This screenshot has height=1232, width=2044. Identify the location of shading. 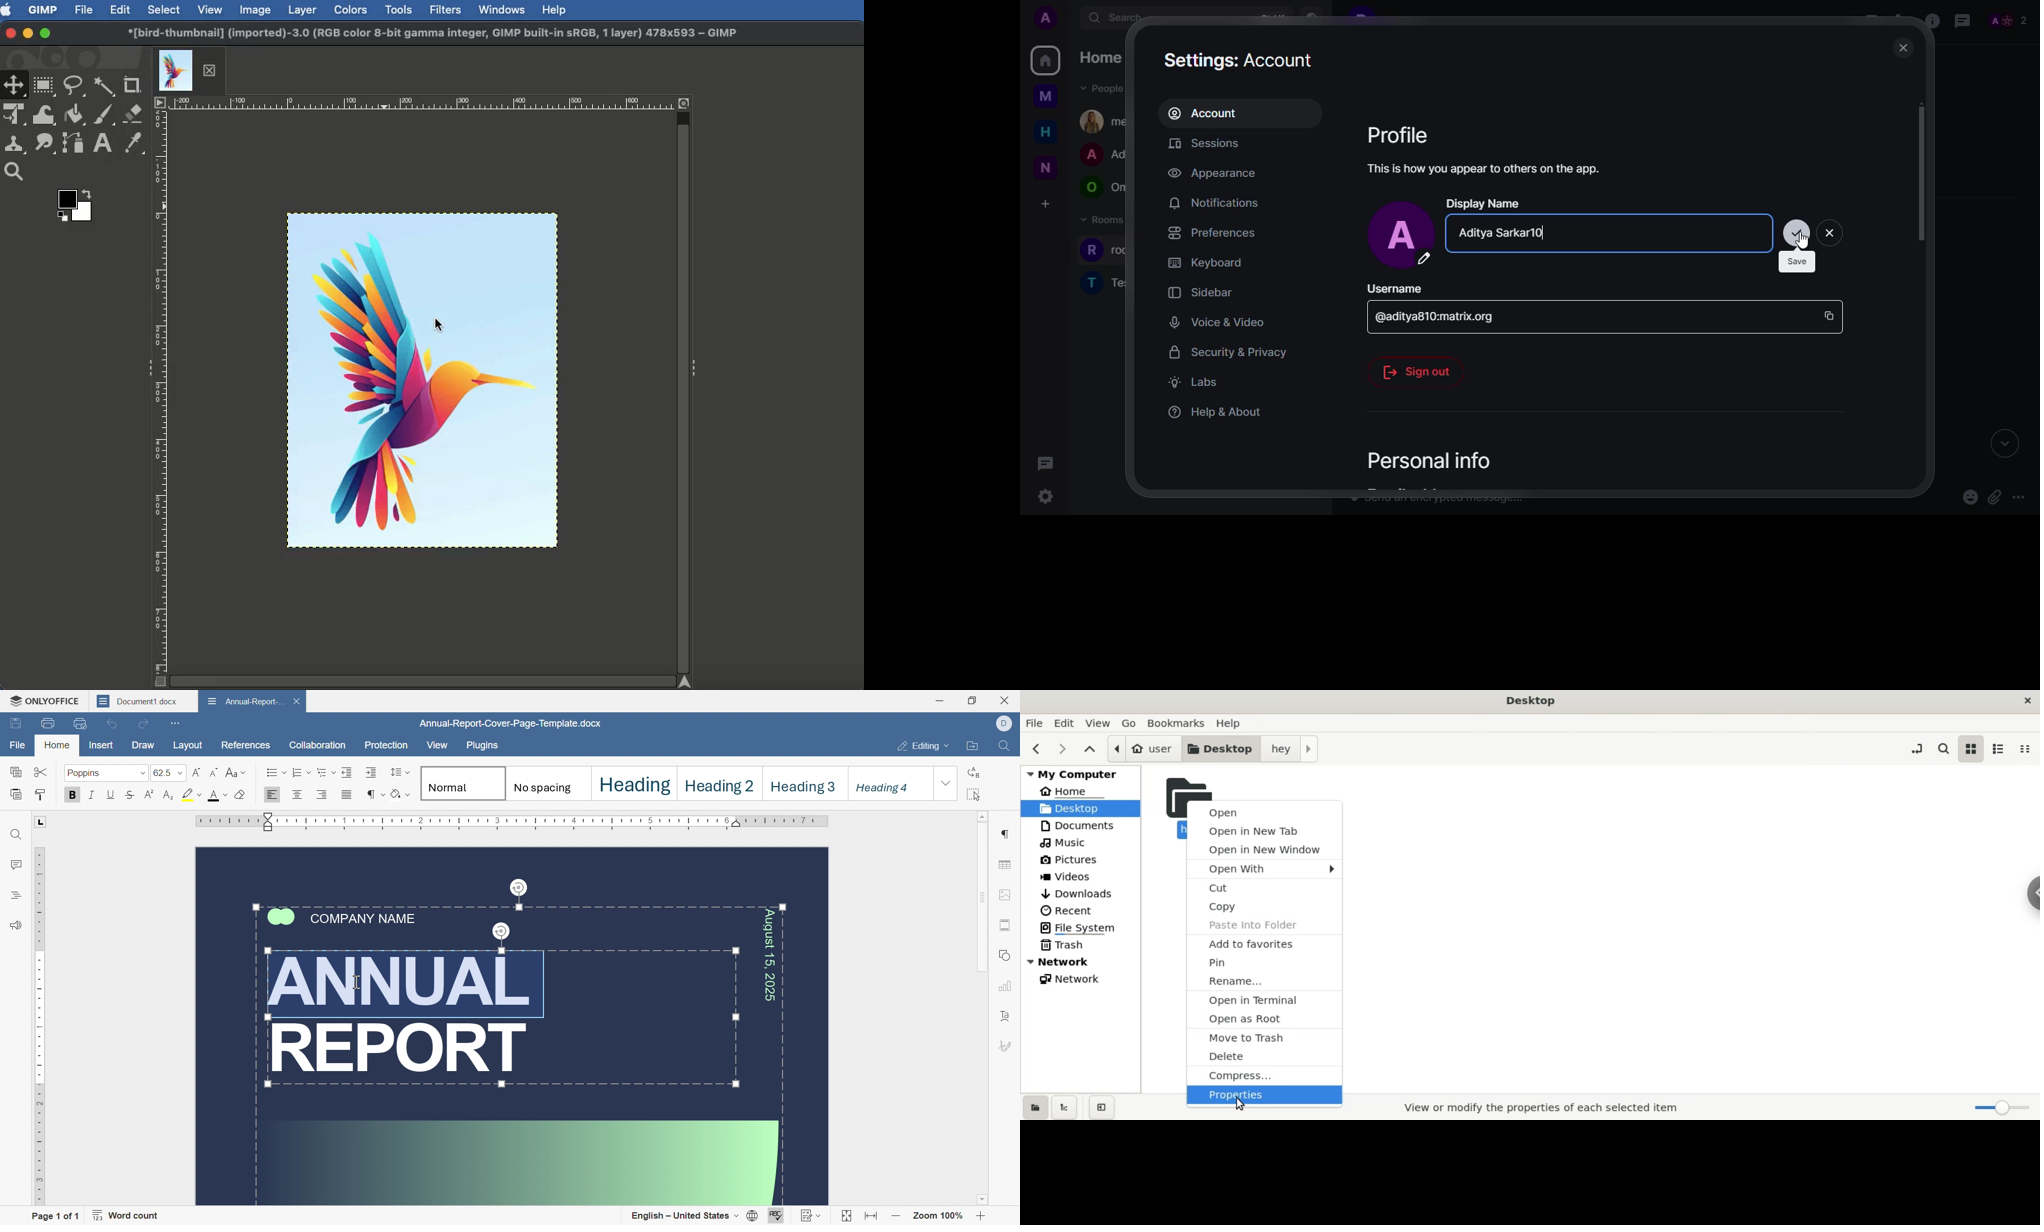
(401, 794).